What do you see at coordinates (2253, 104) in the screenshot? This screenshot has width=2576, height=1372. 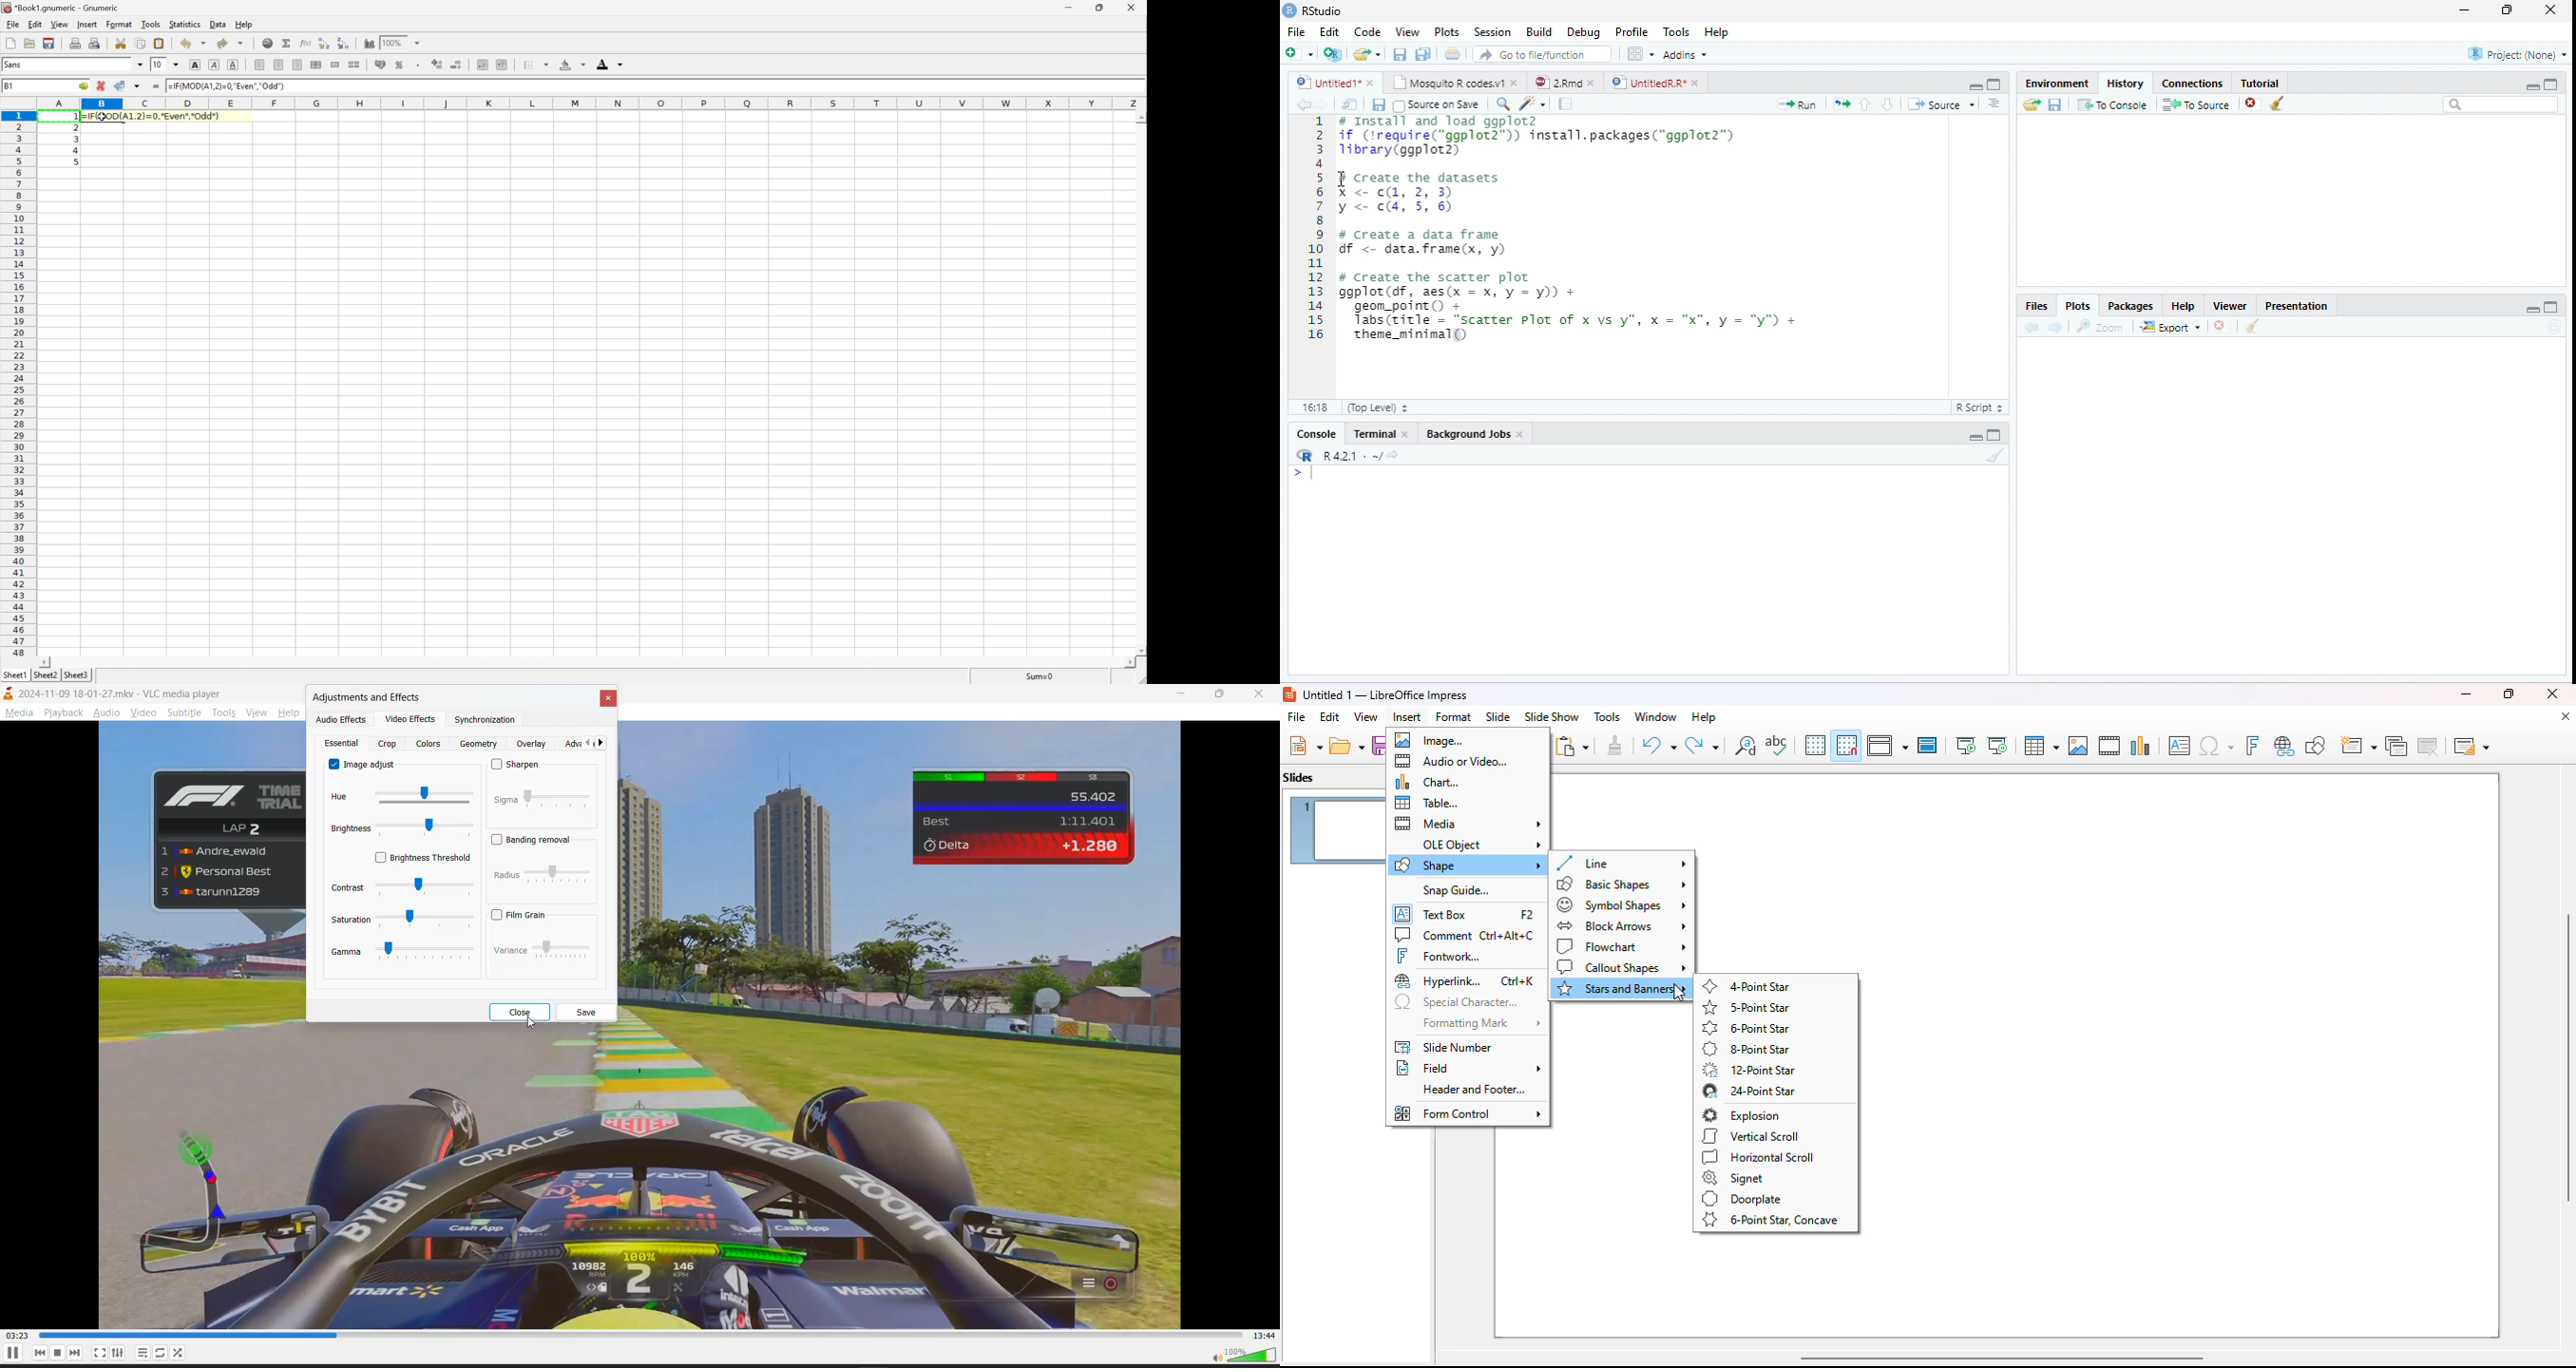 I see `Remove the selected history entries` at bounding box center [2253, 104].